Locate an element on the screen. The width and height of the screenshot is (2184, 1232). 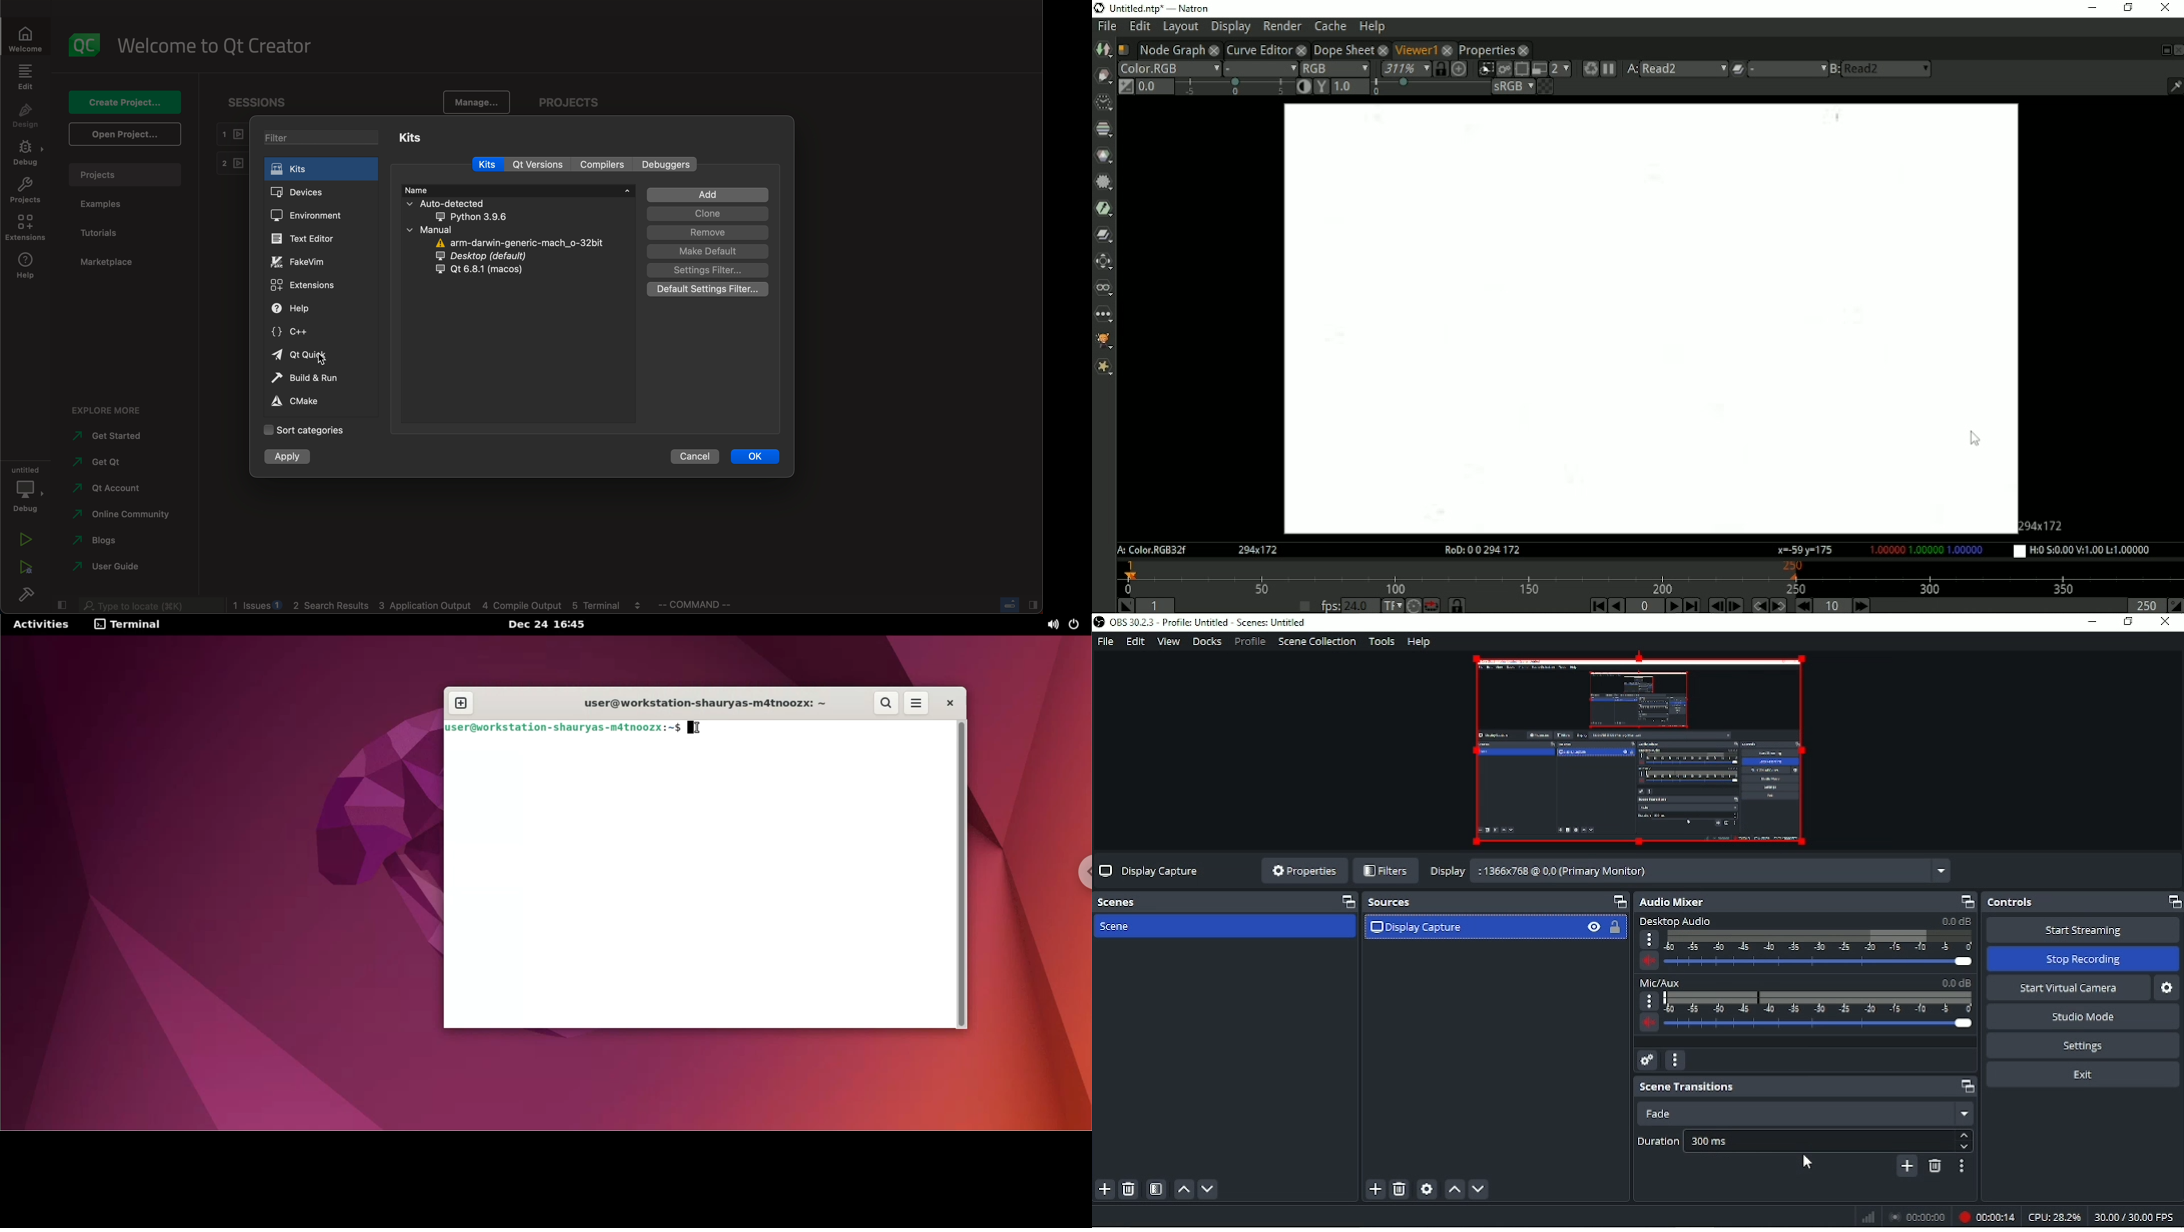
guide is located at coordinates (117, 567).